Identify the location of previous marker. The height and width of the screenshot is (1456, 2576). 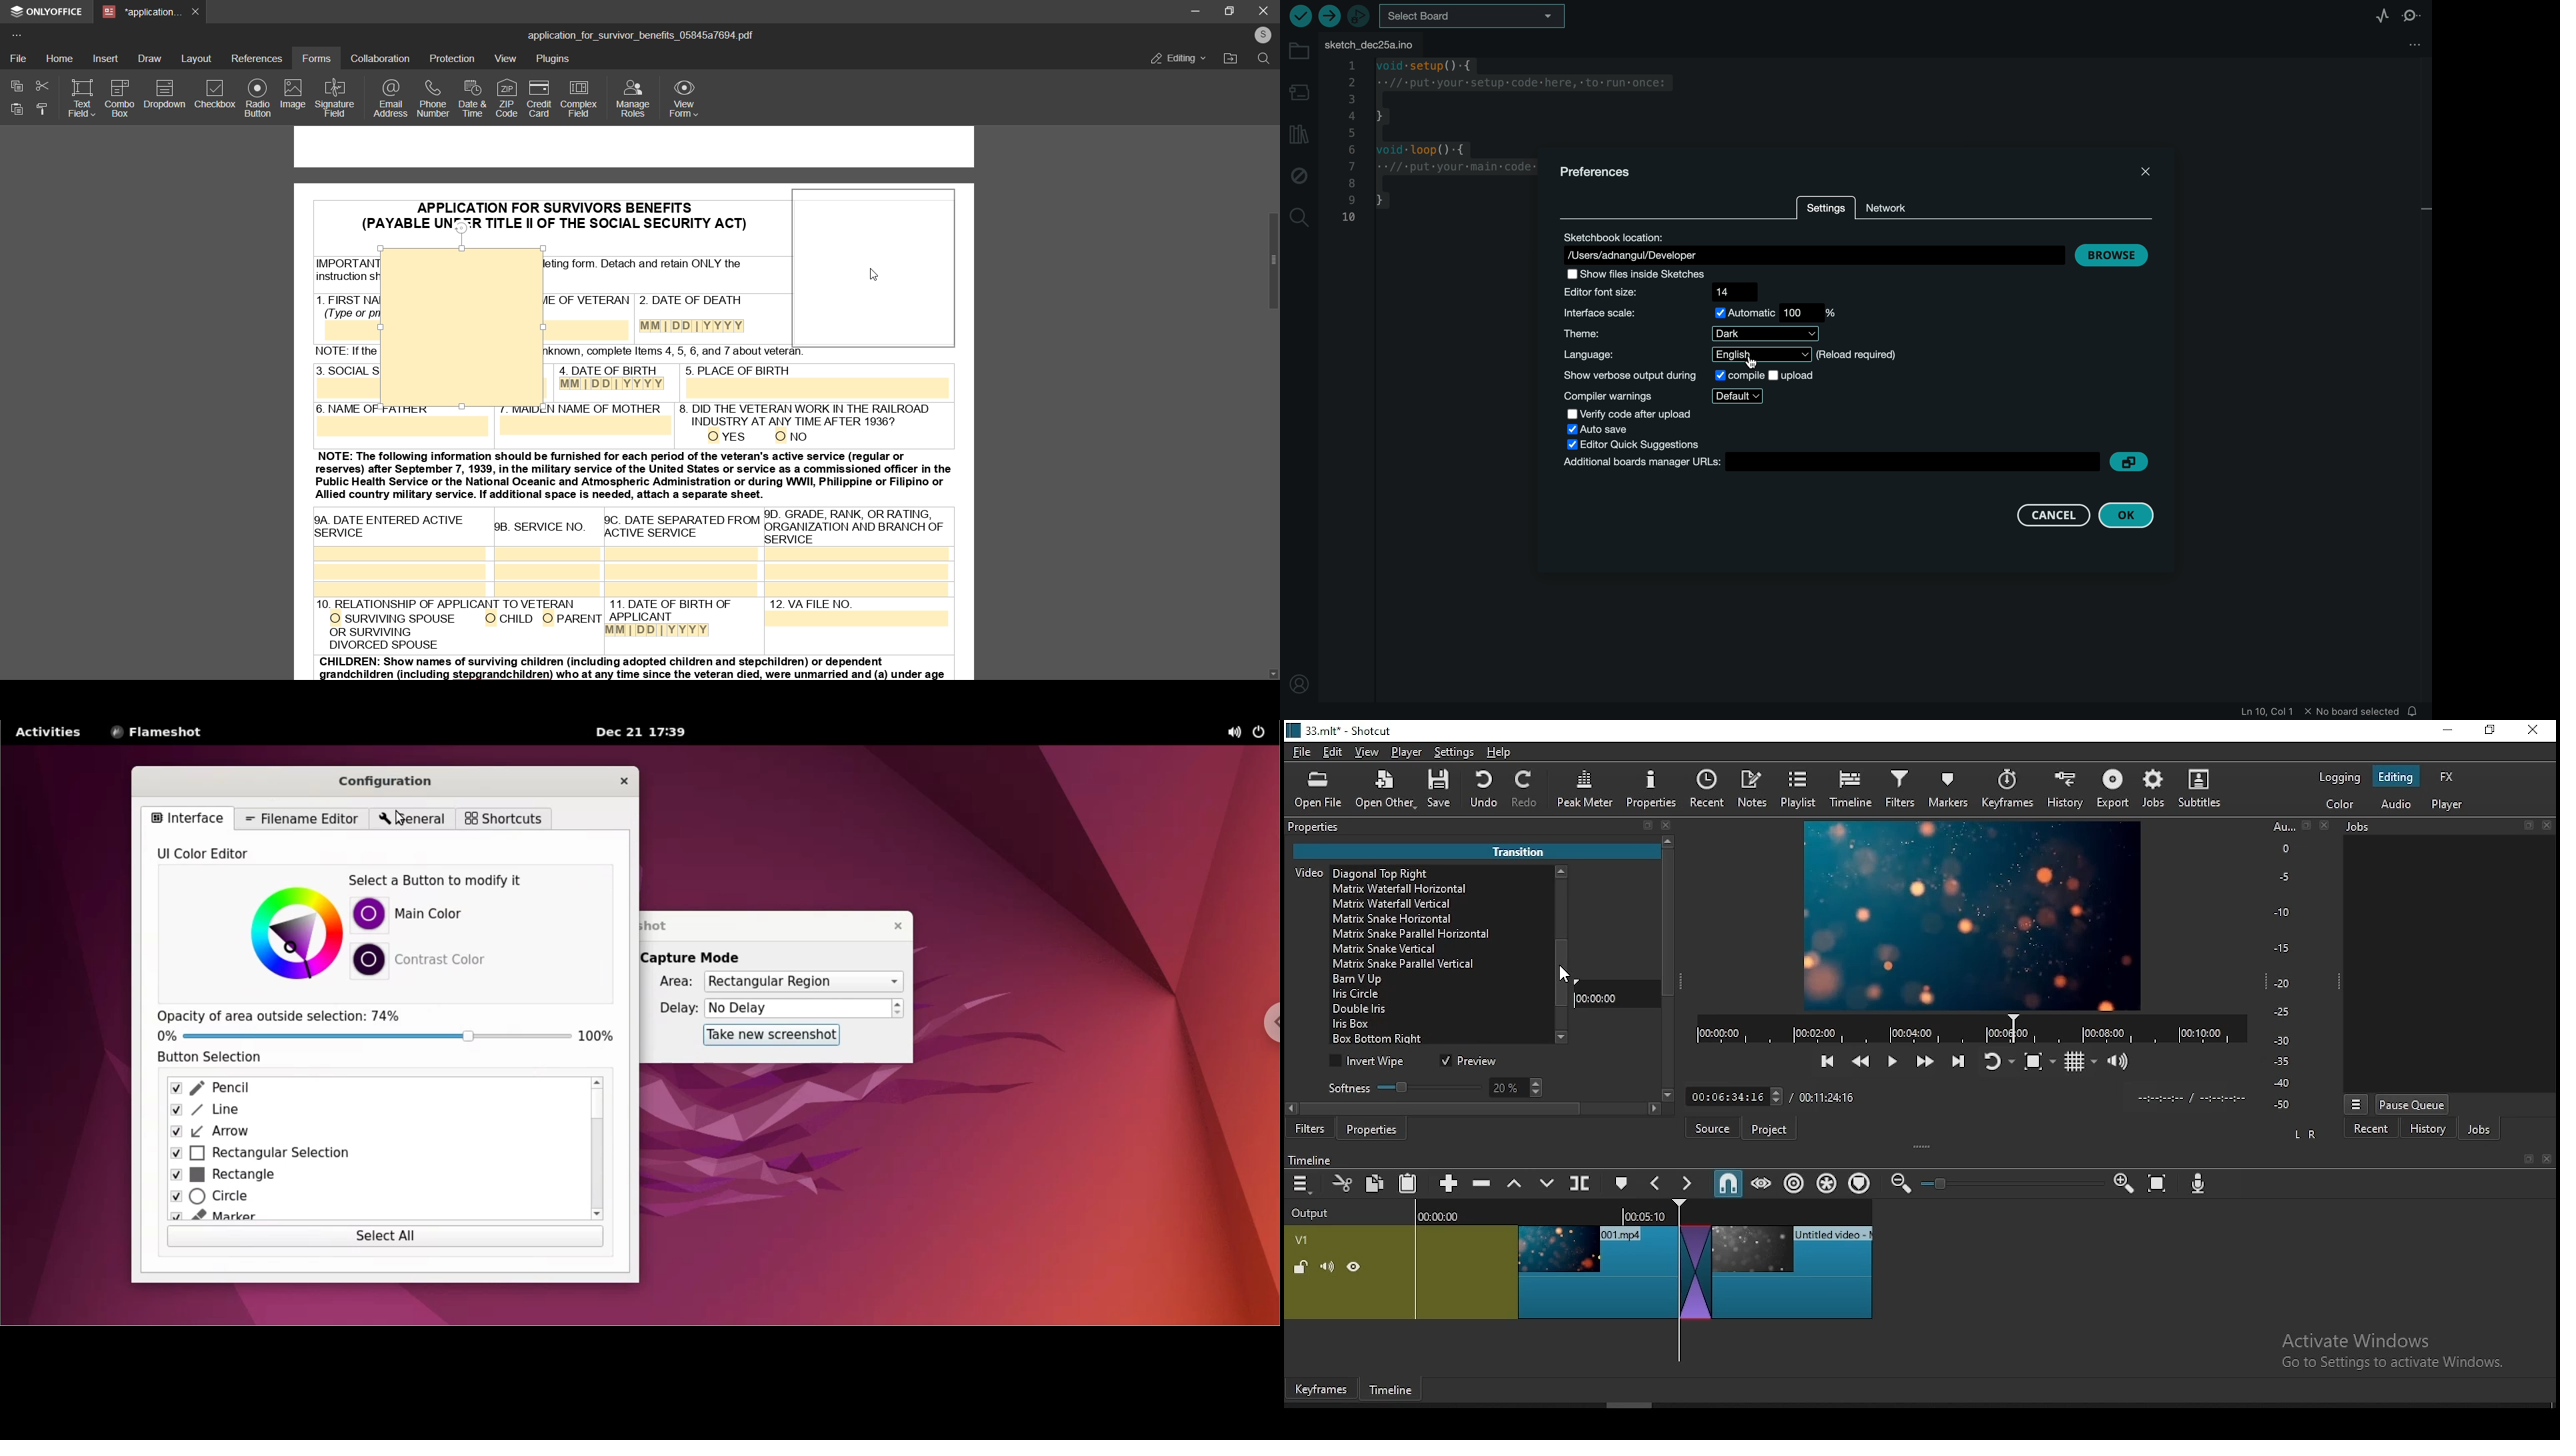
(1657, 1183).